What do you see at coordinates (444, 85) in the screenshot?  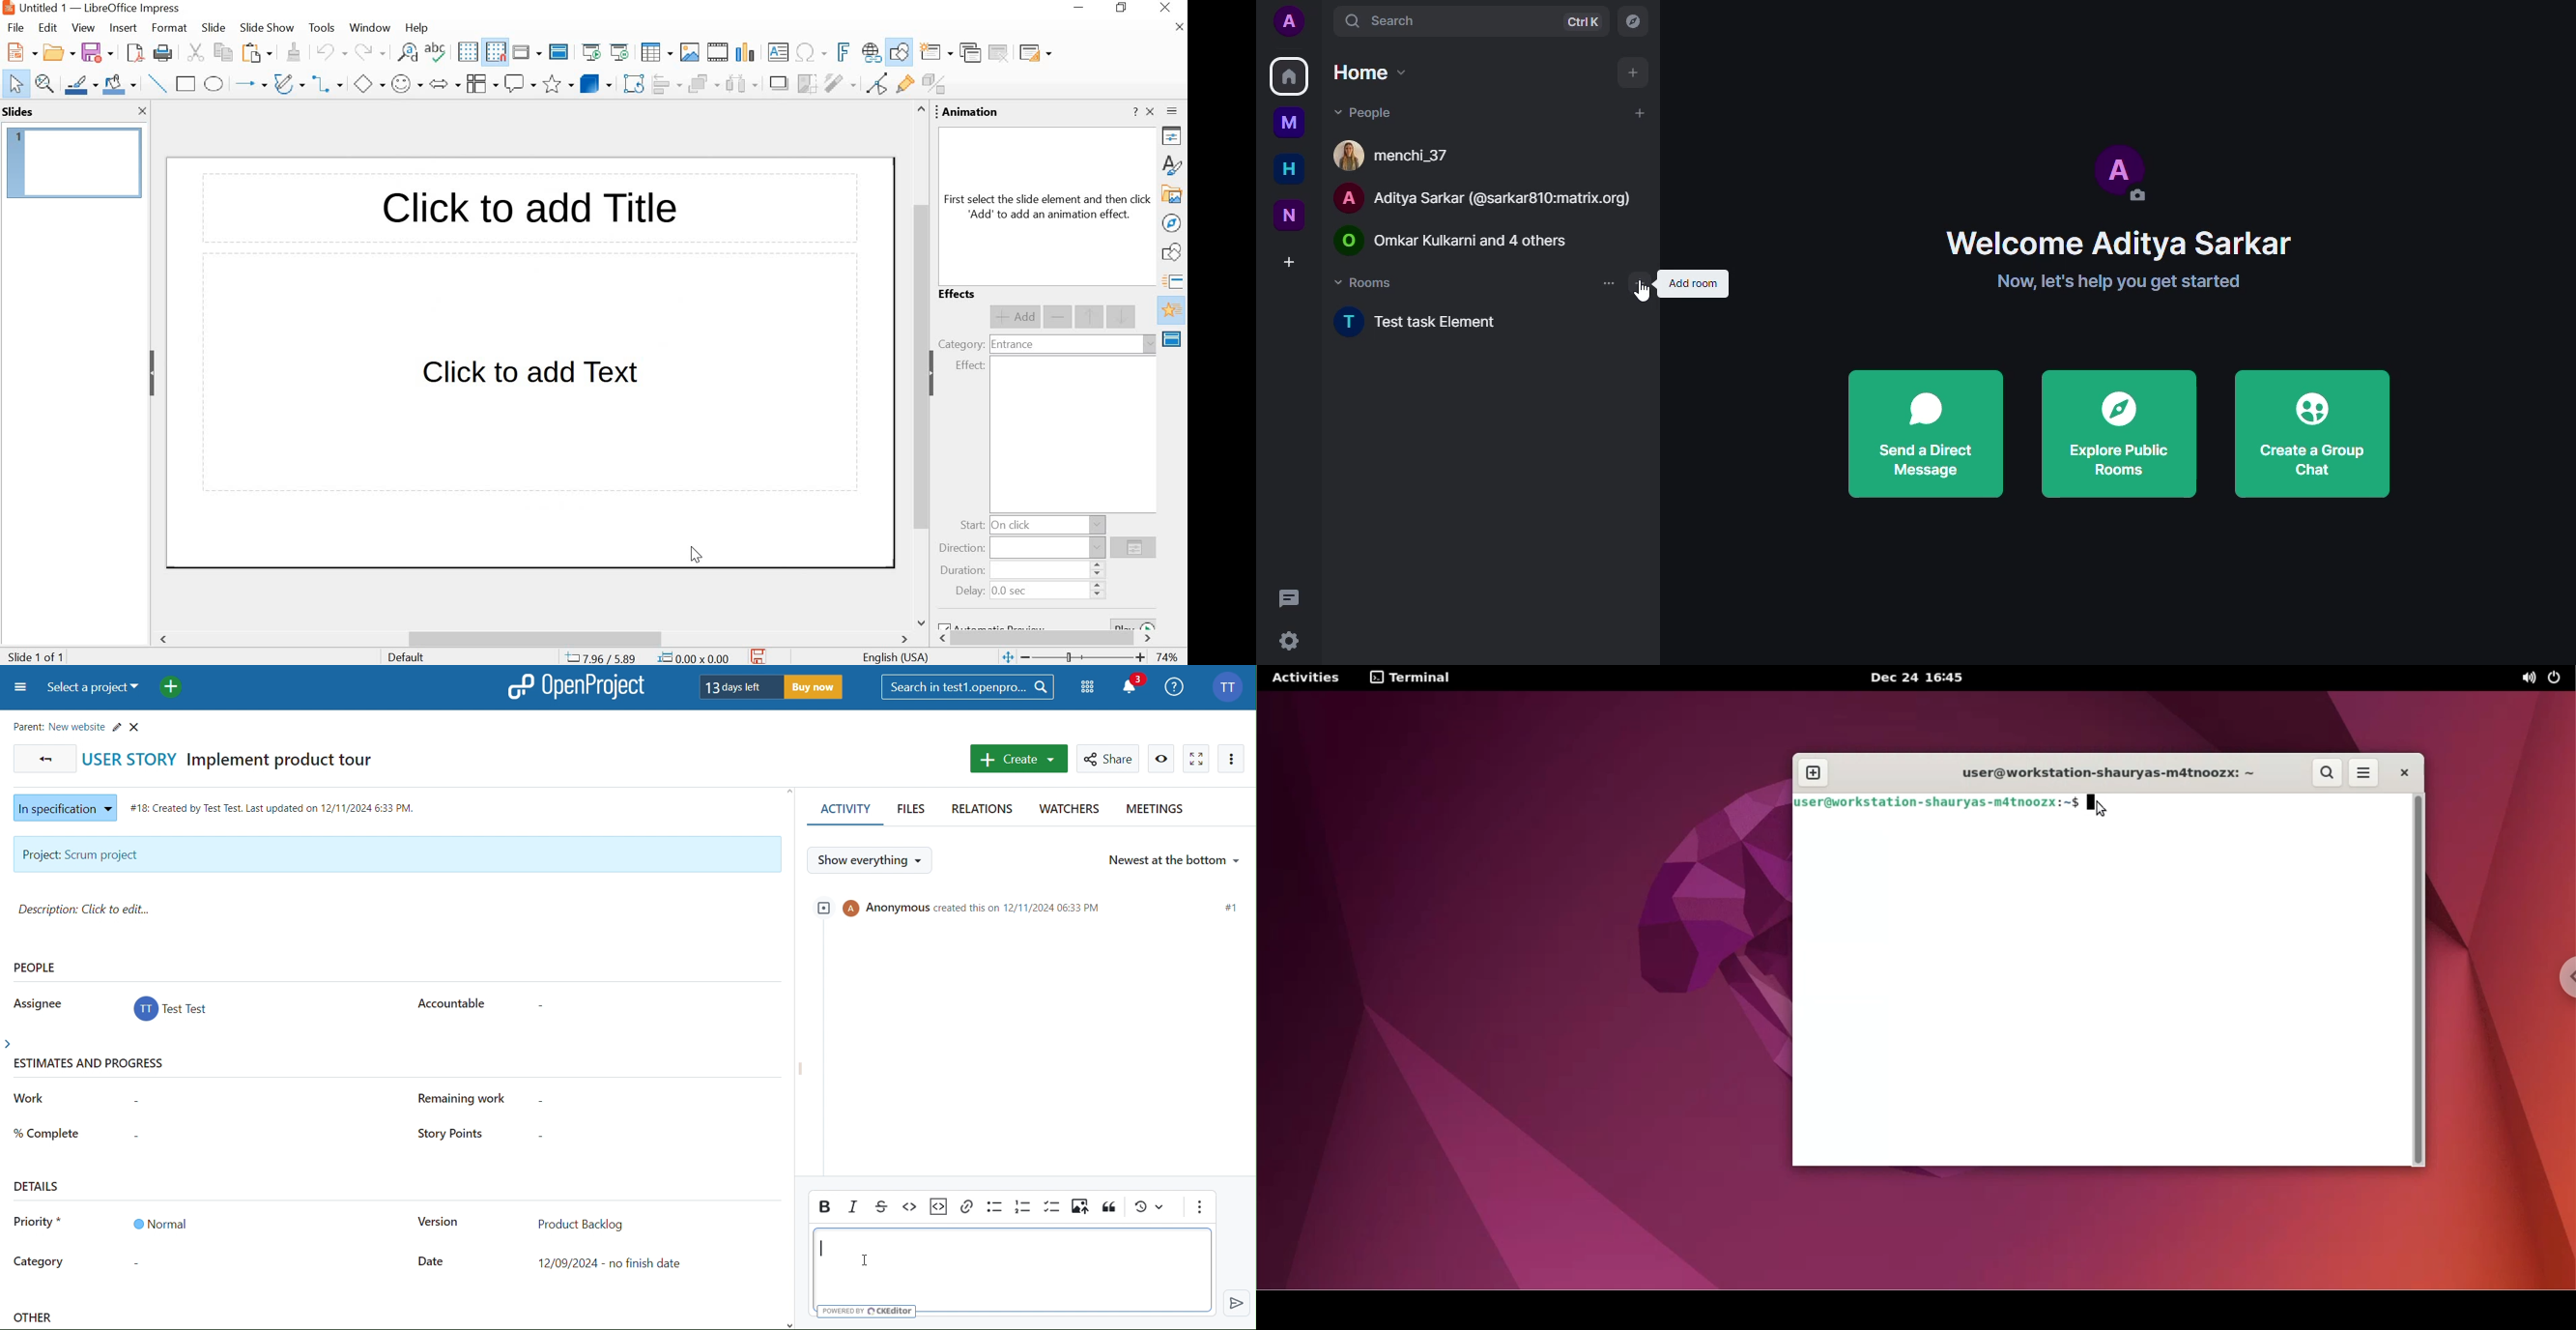 I see `block arrows` at bounding box center [444, 85].